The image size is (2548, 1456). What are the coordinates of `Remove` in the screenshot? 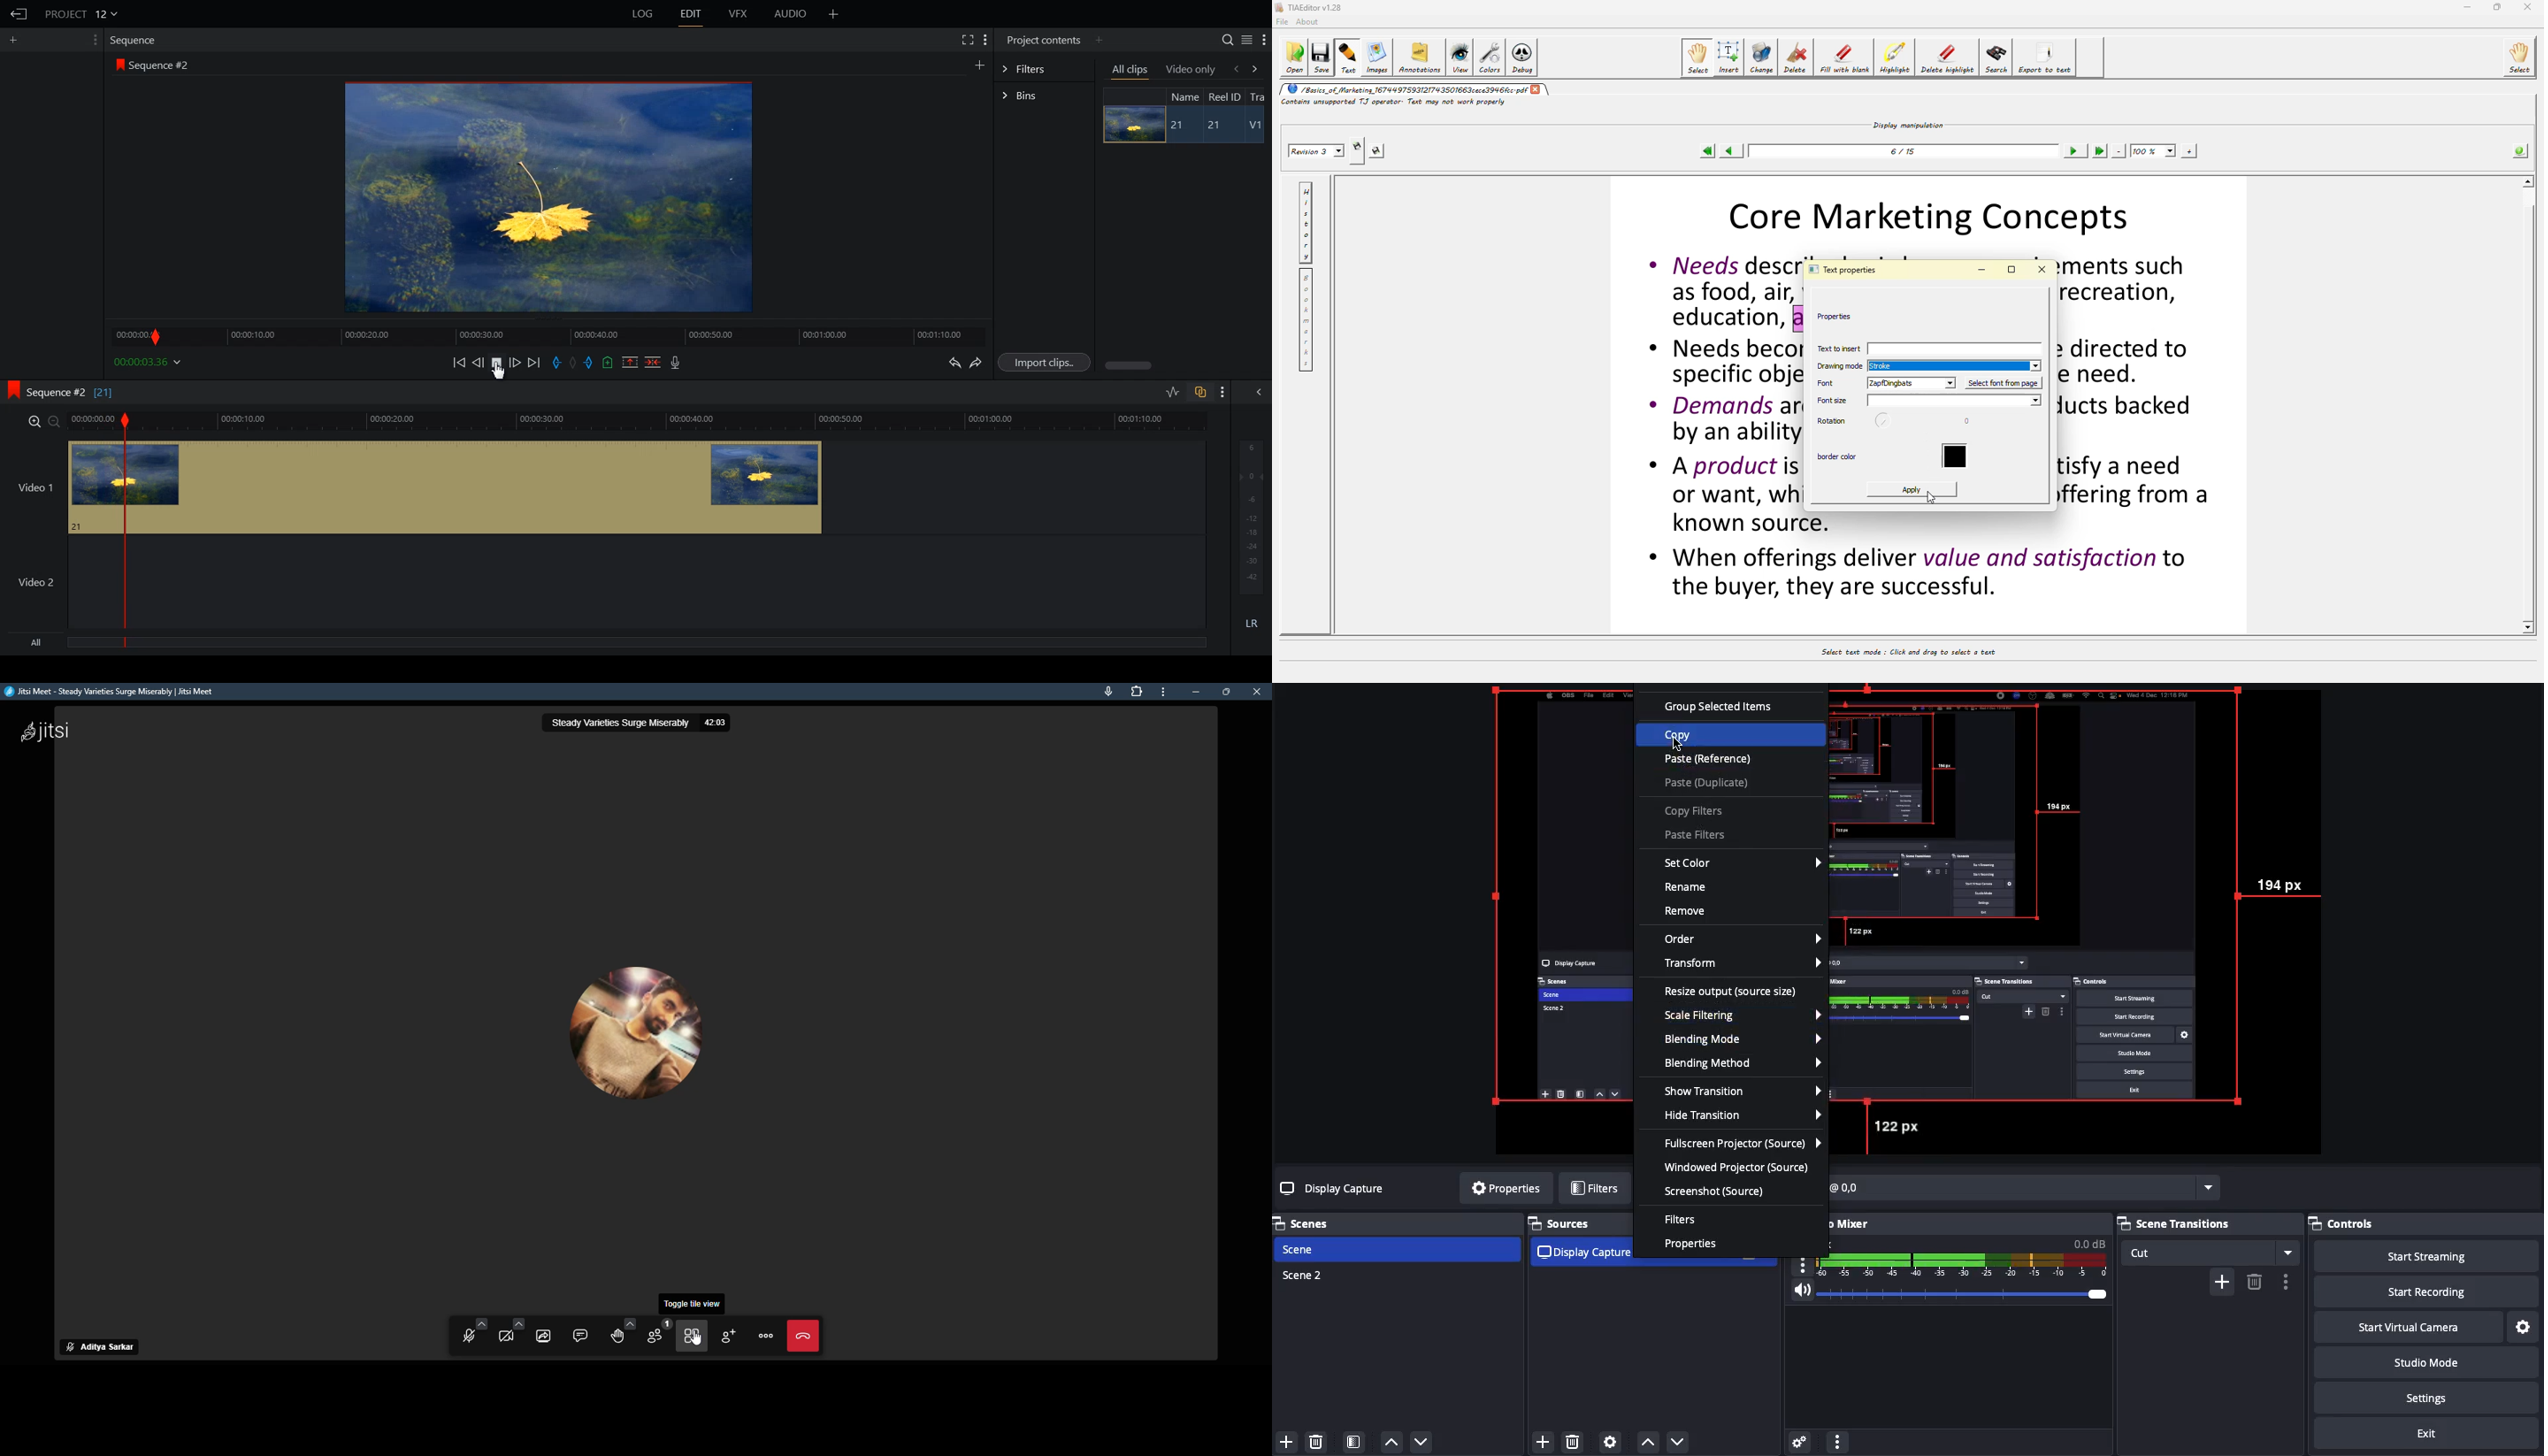 It's located at (1315, 1440).